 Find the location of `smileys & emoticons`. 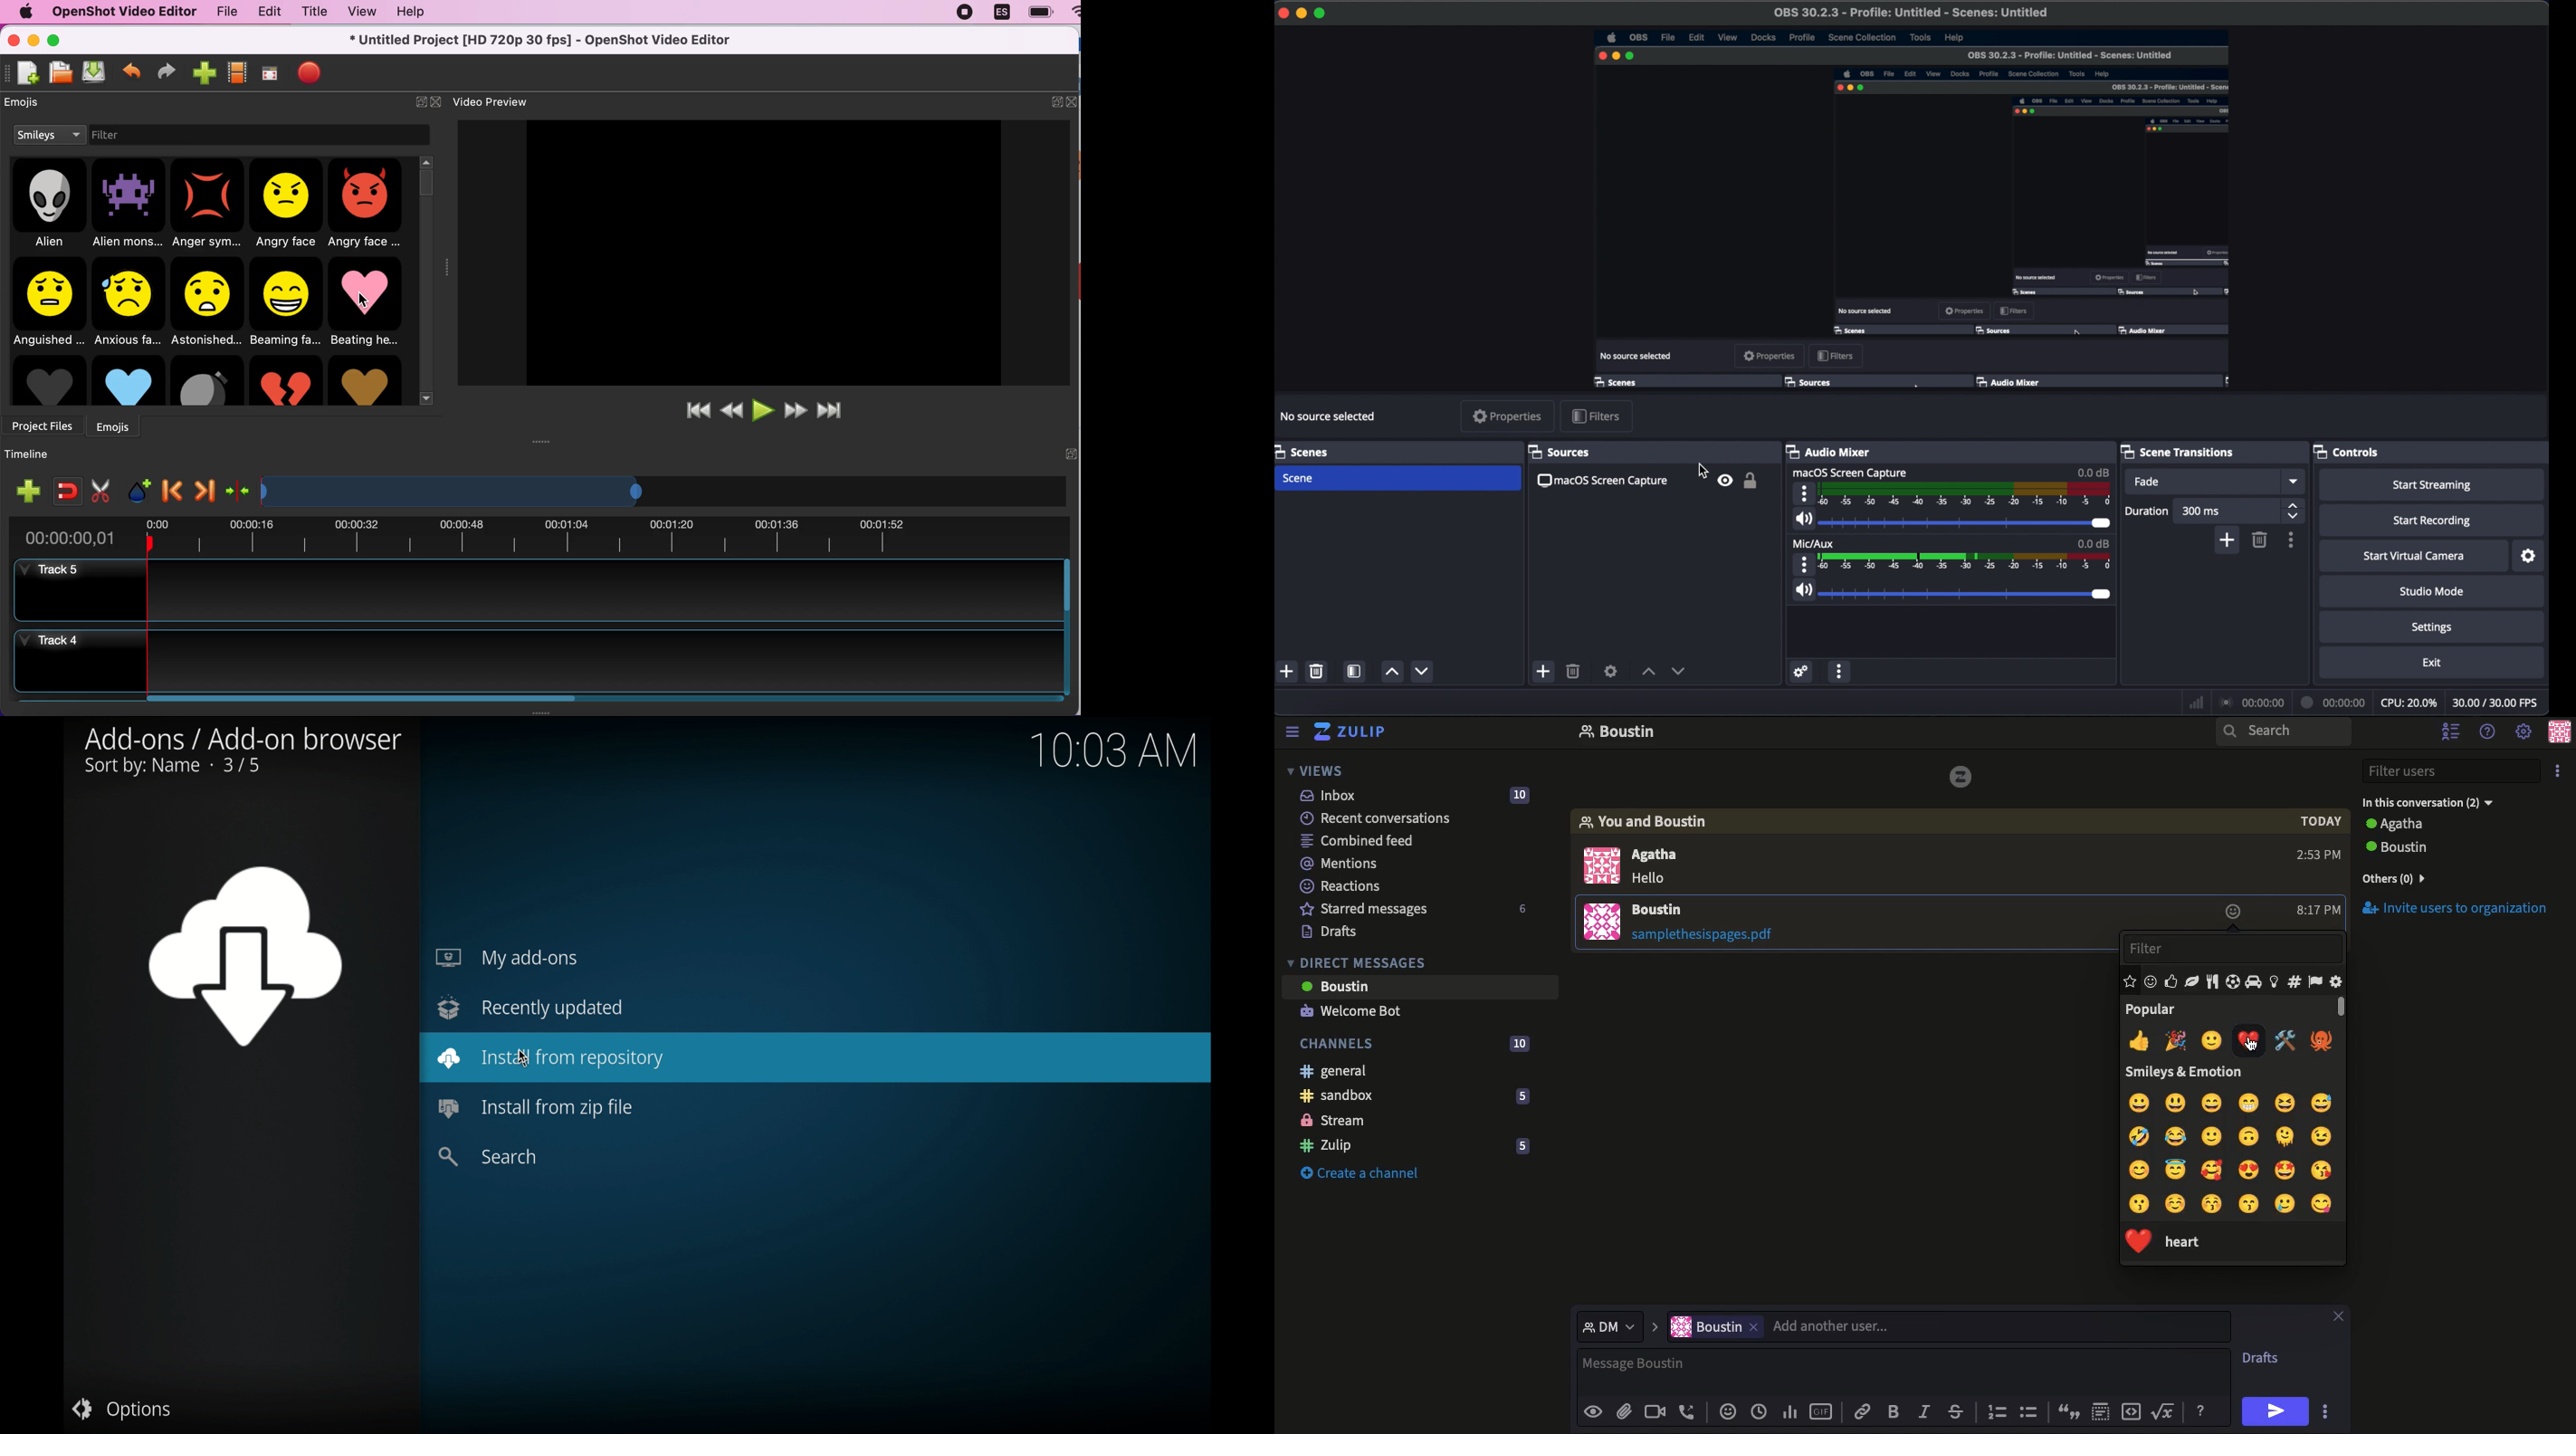

smileys & emoticons is located at coordinates (2185, 1073).